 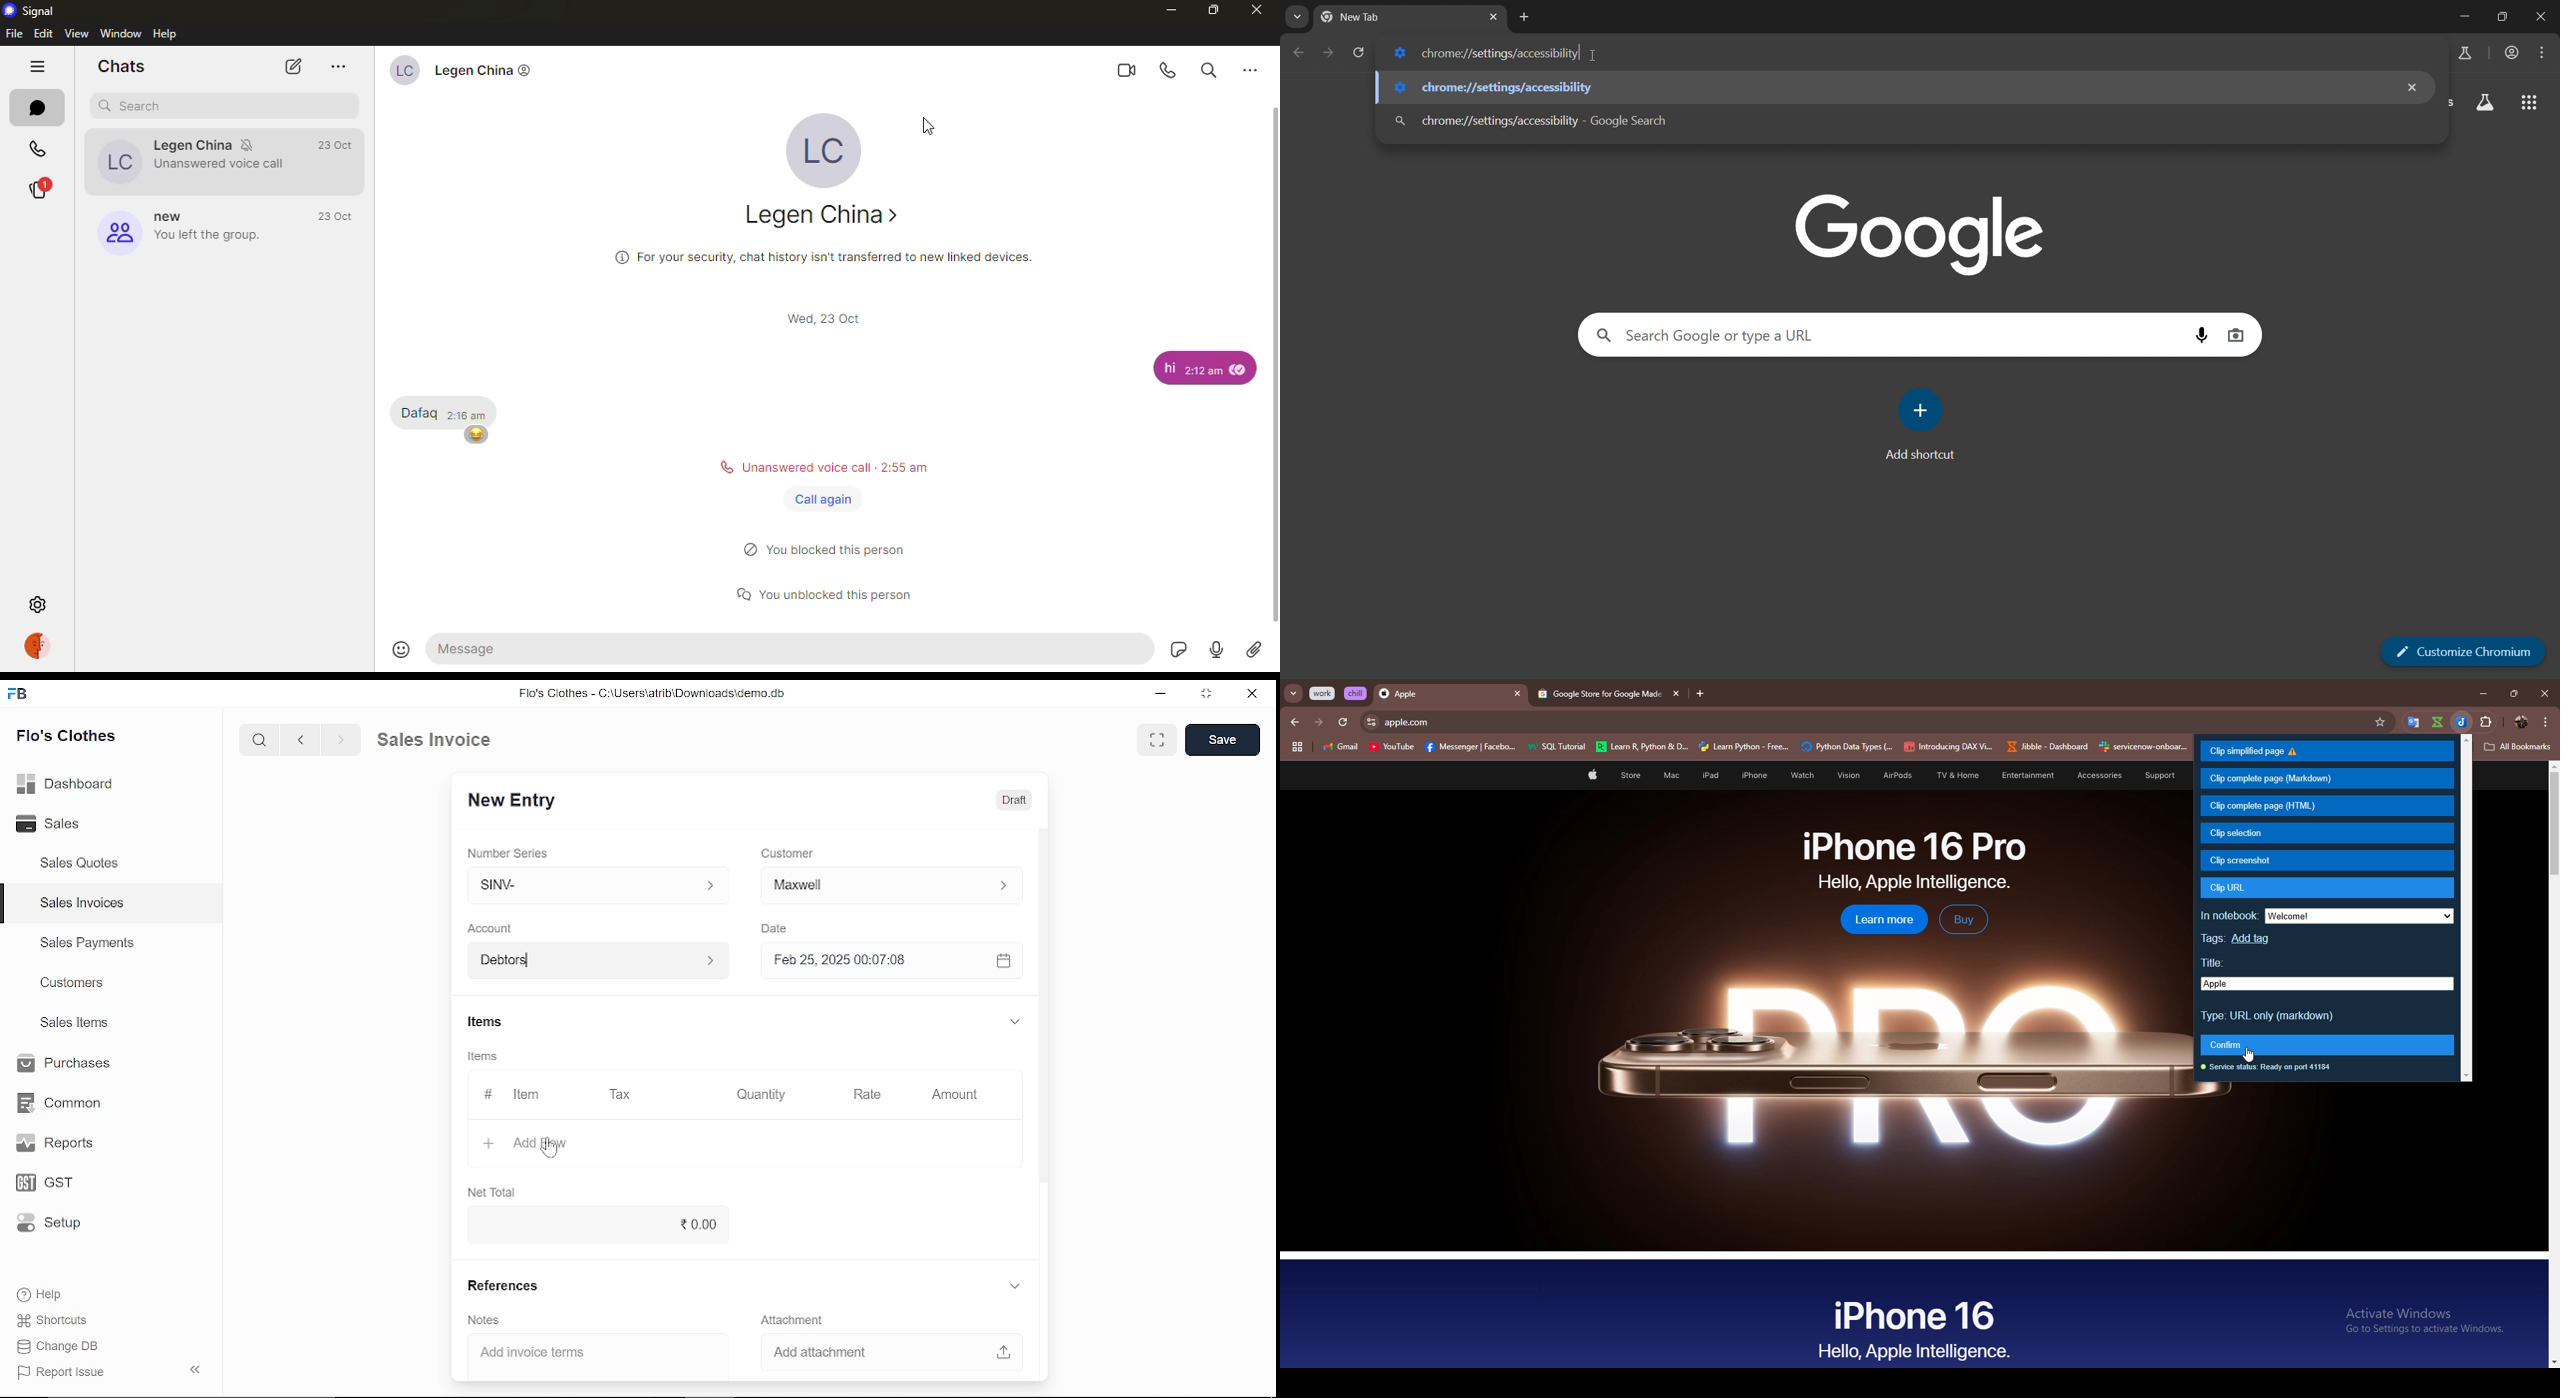 I want to click on 0.00, so click(x=637, y=1225).